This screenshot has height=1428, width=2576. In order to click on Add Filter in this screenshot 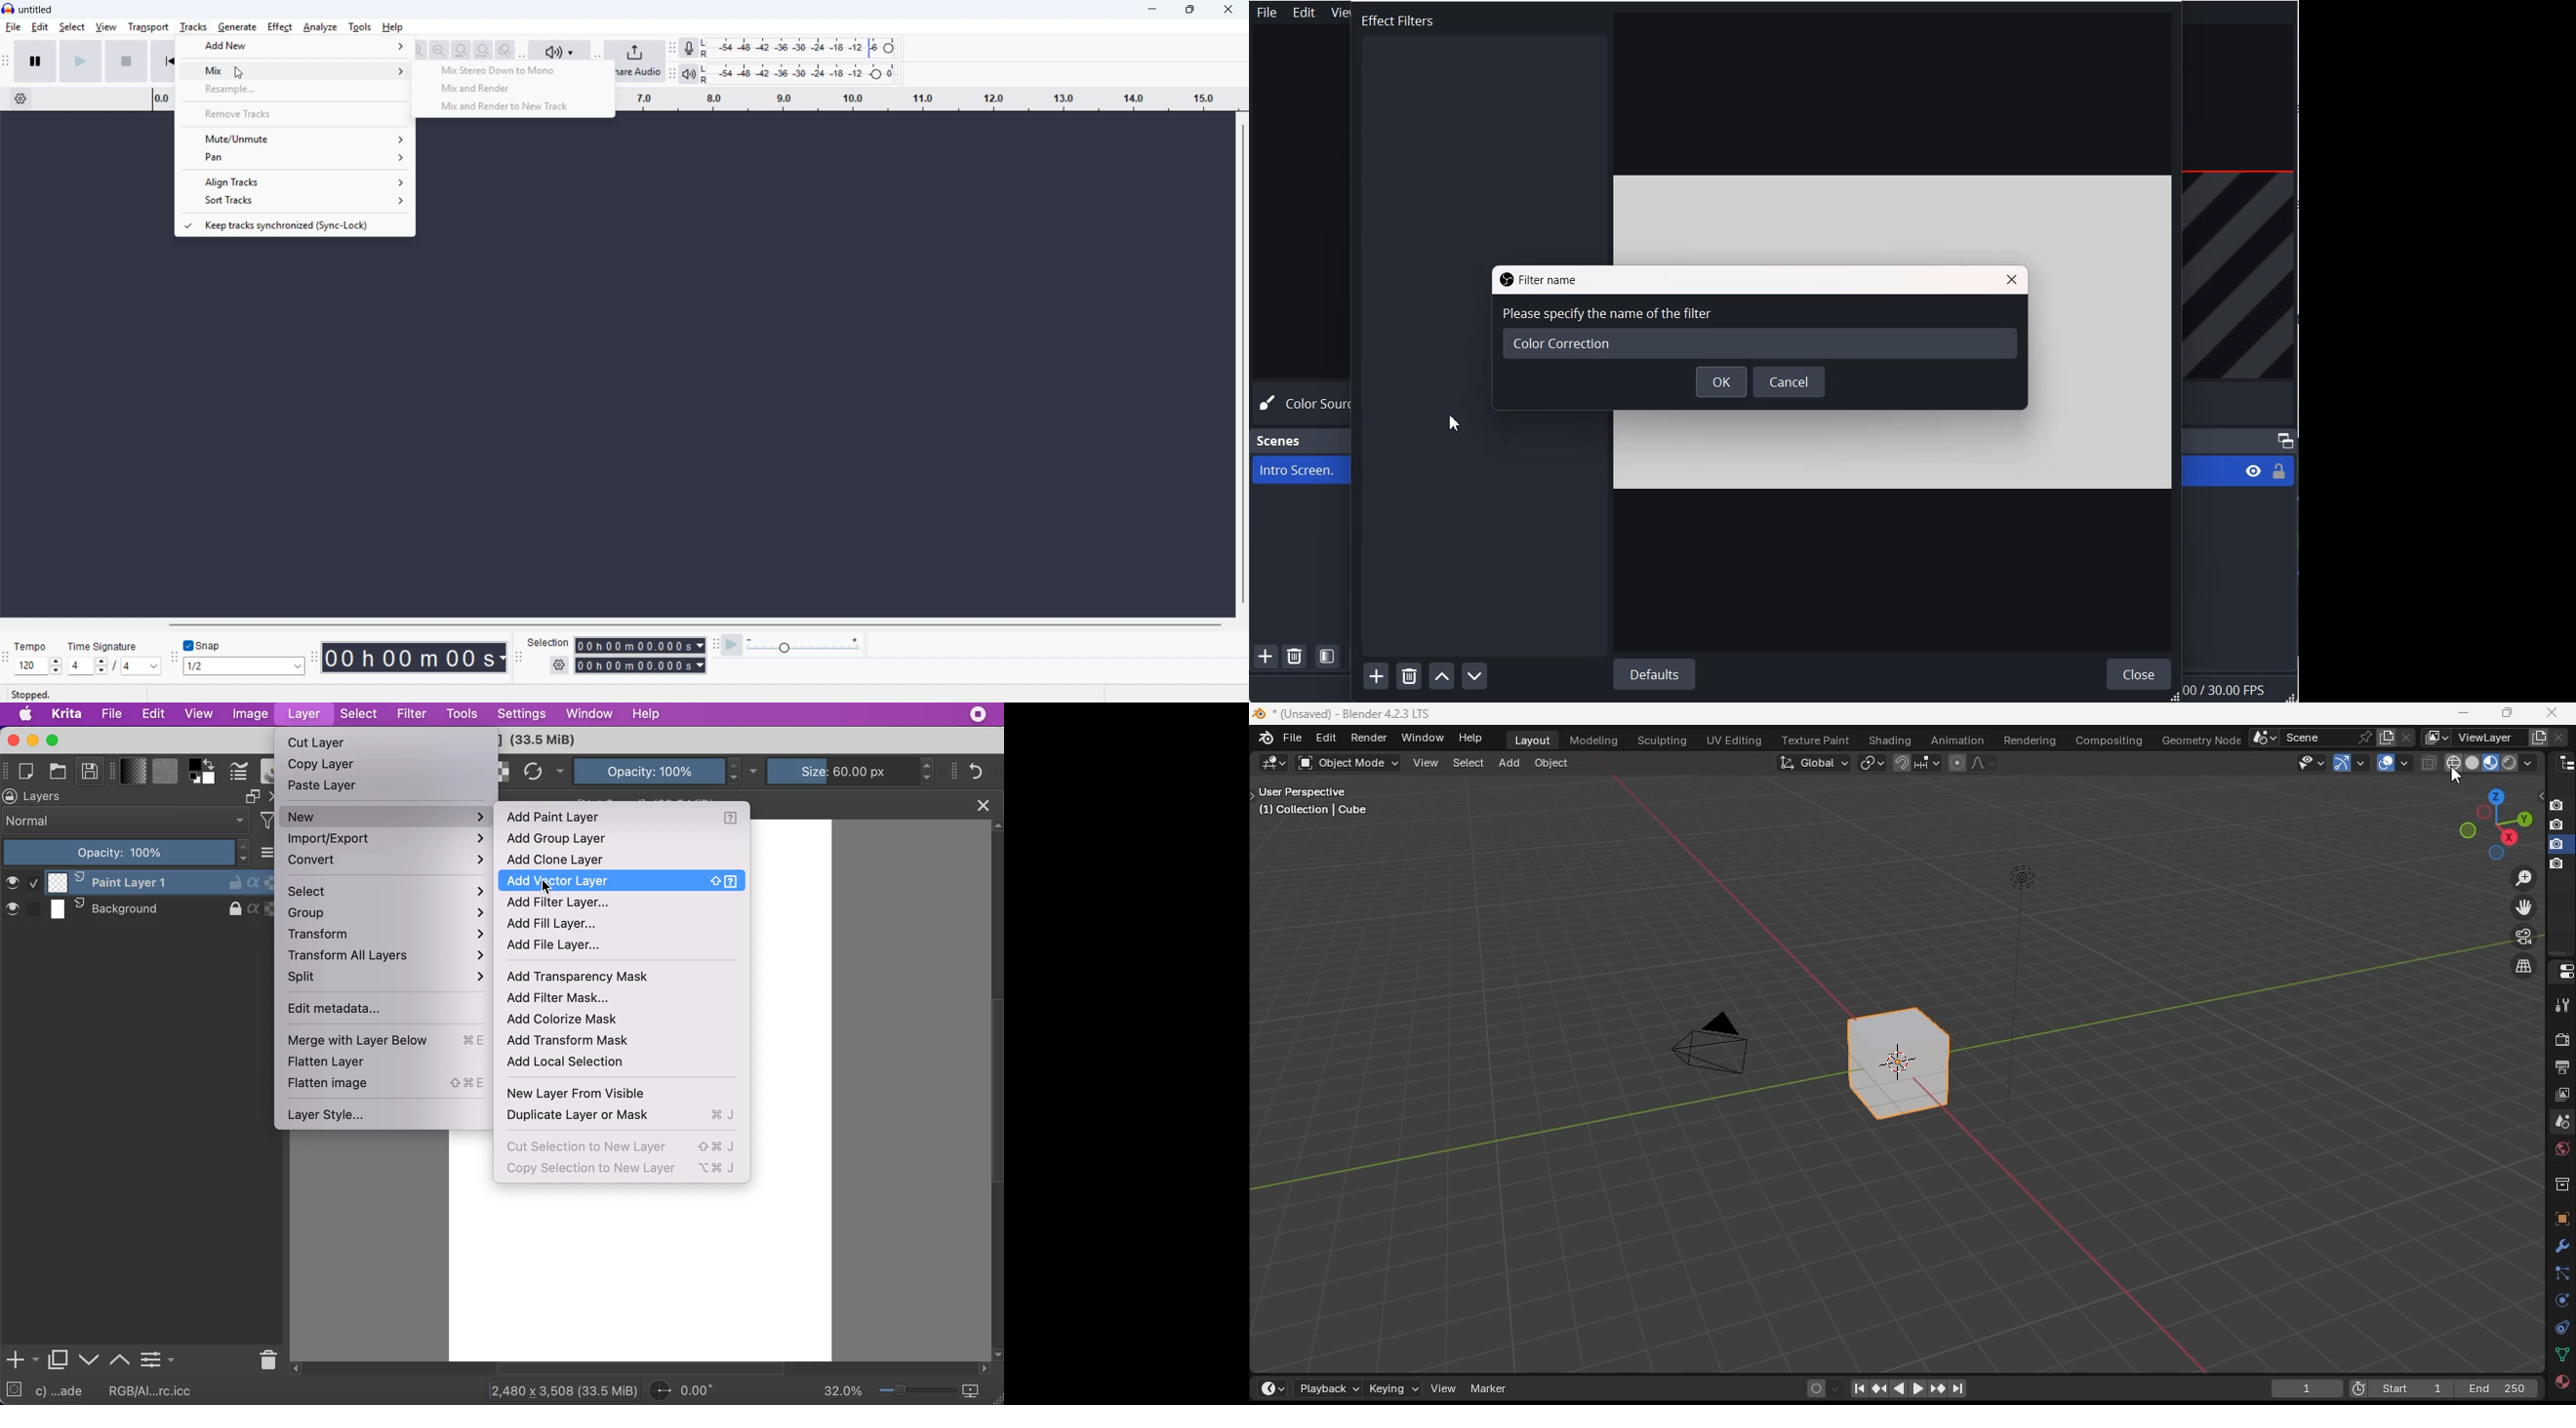, I will do `click(1376, 676)`.